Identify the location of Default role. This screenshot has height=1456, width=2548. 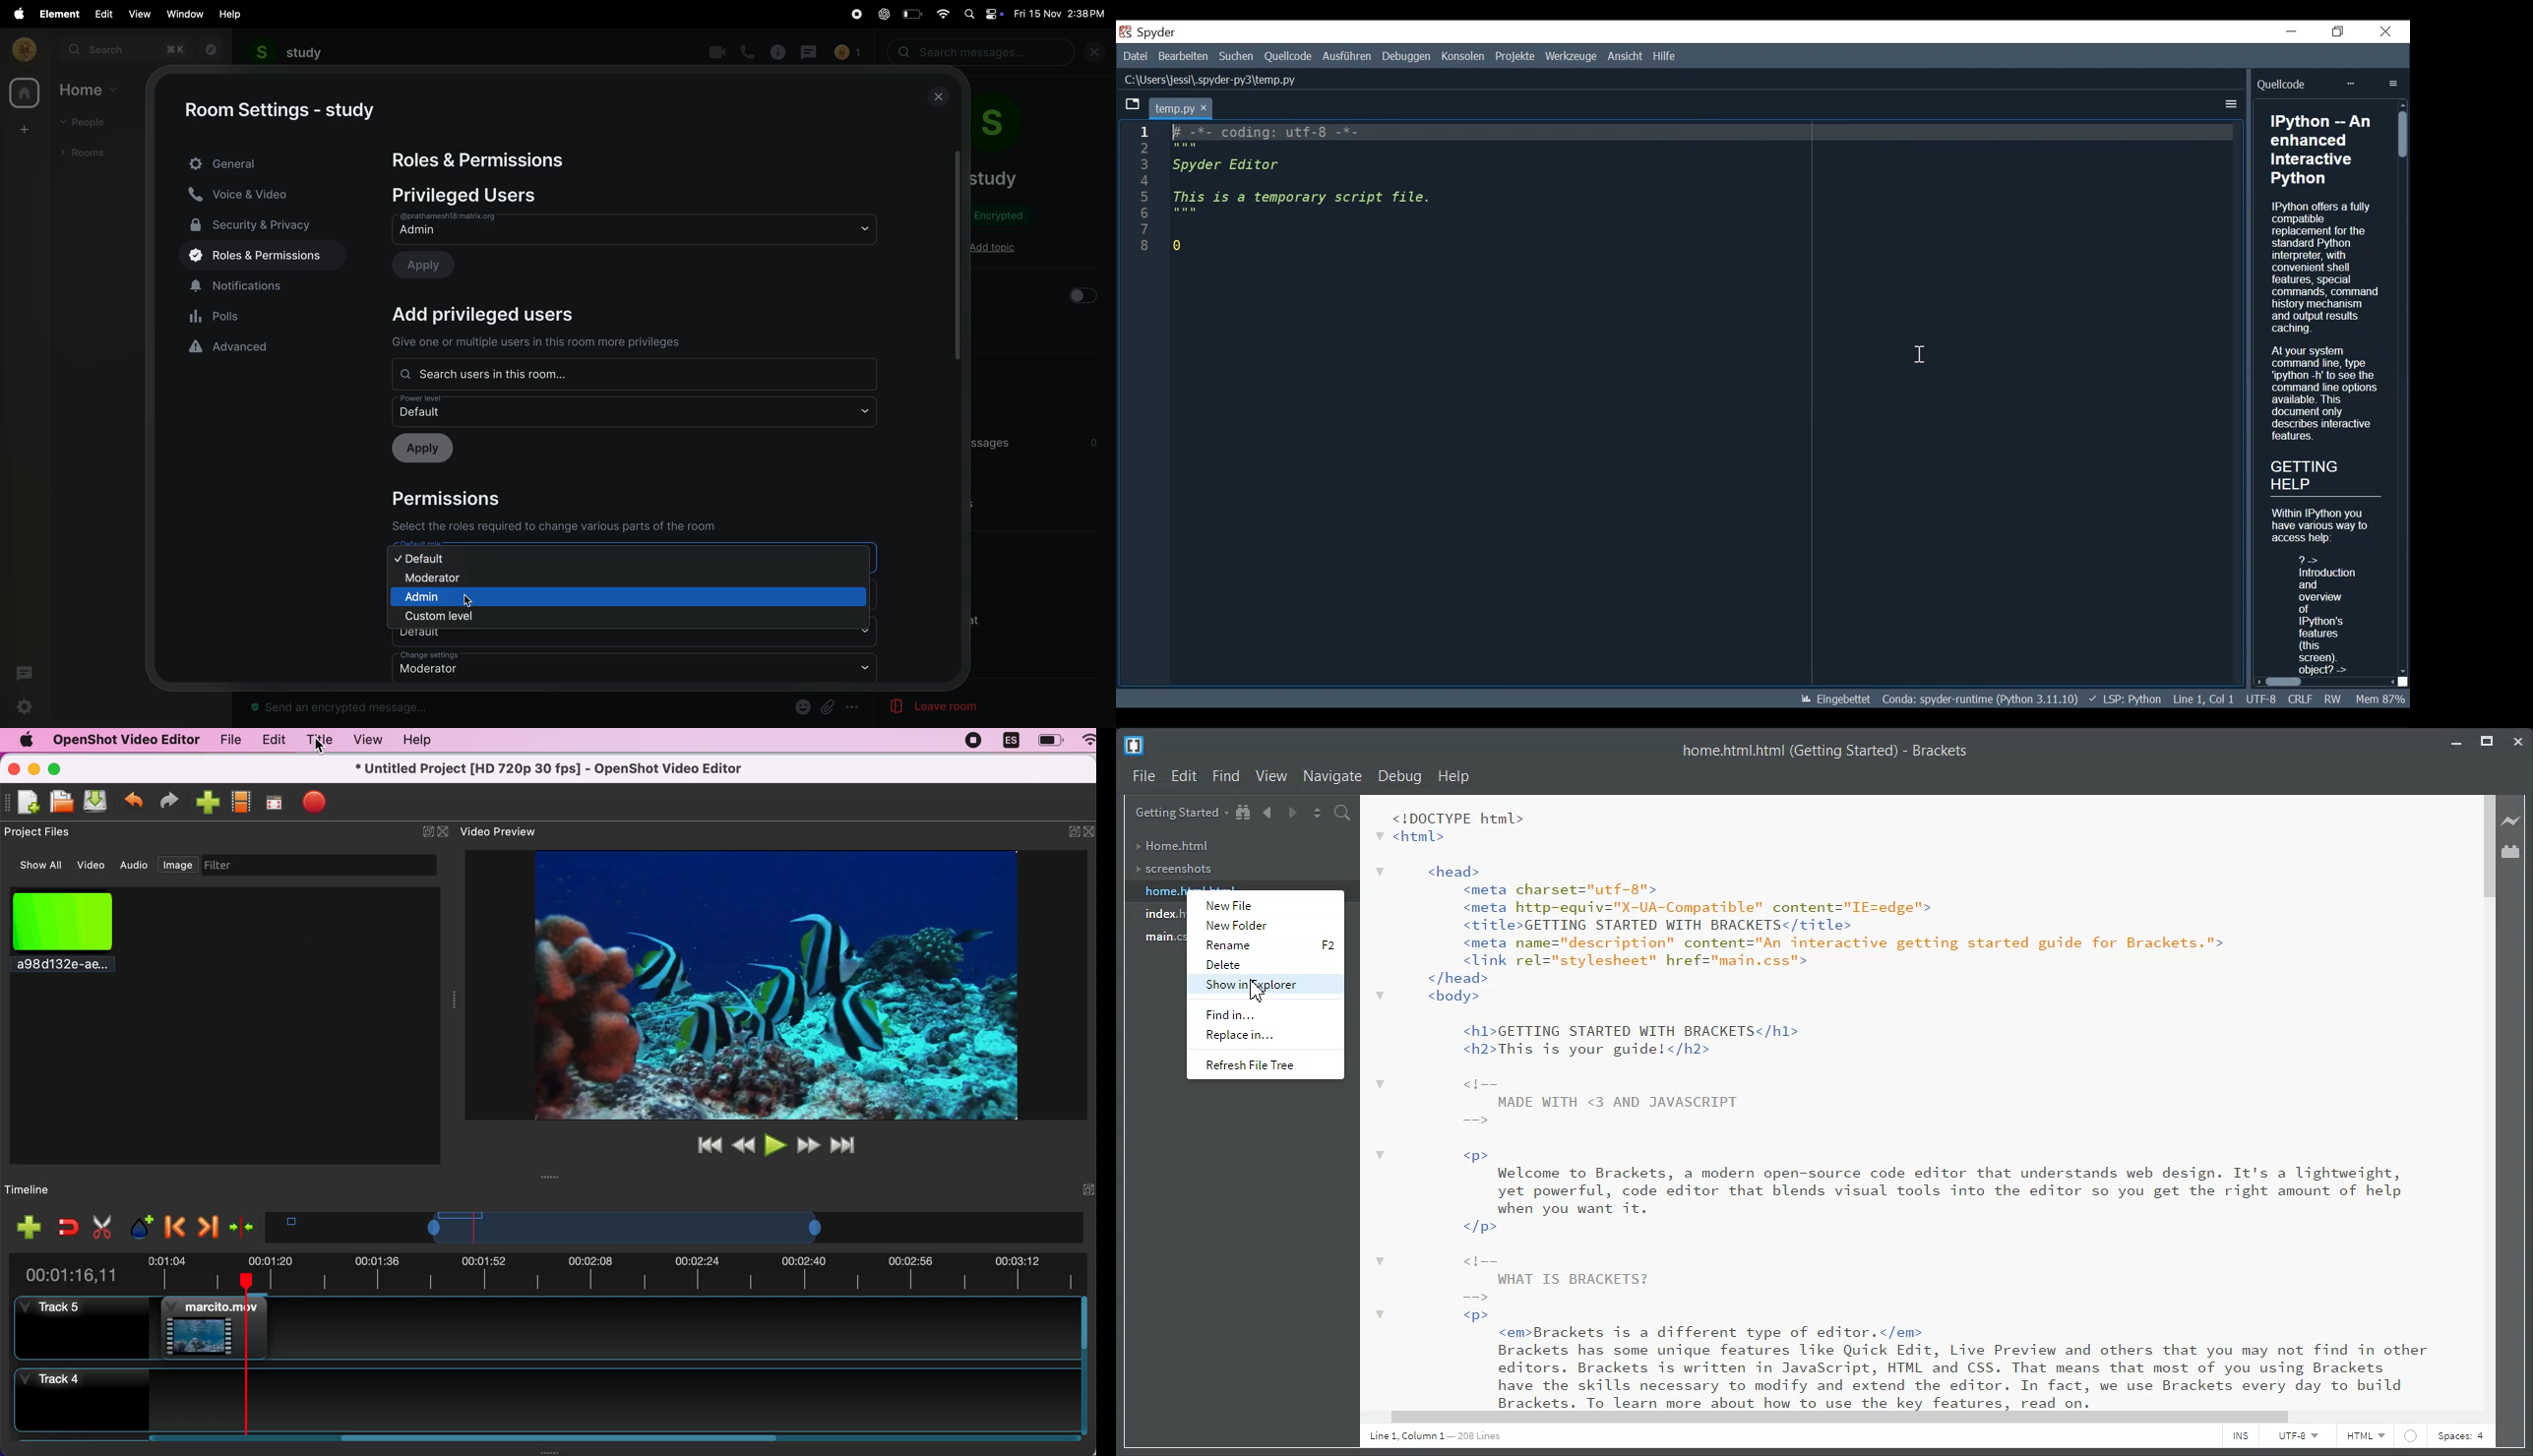
(631, 553).